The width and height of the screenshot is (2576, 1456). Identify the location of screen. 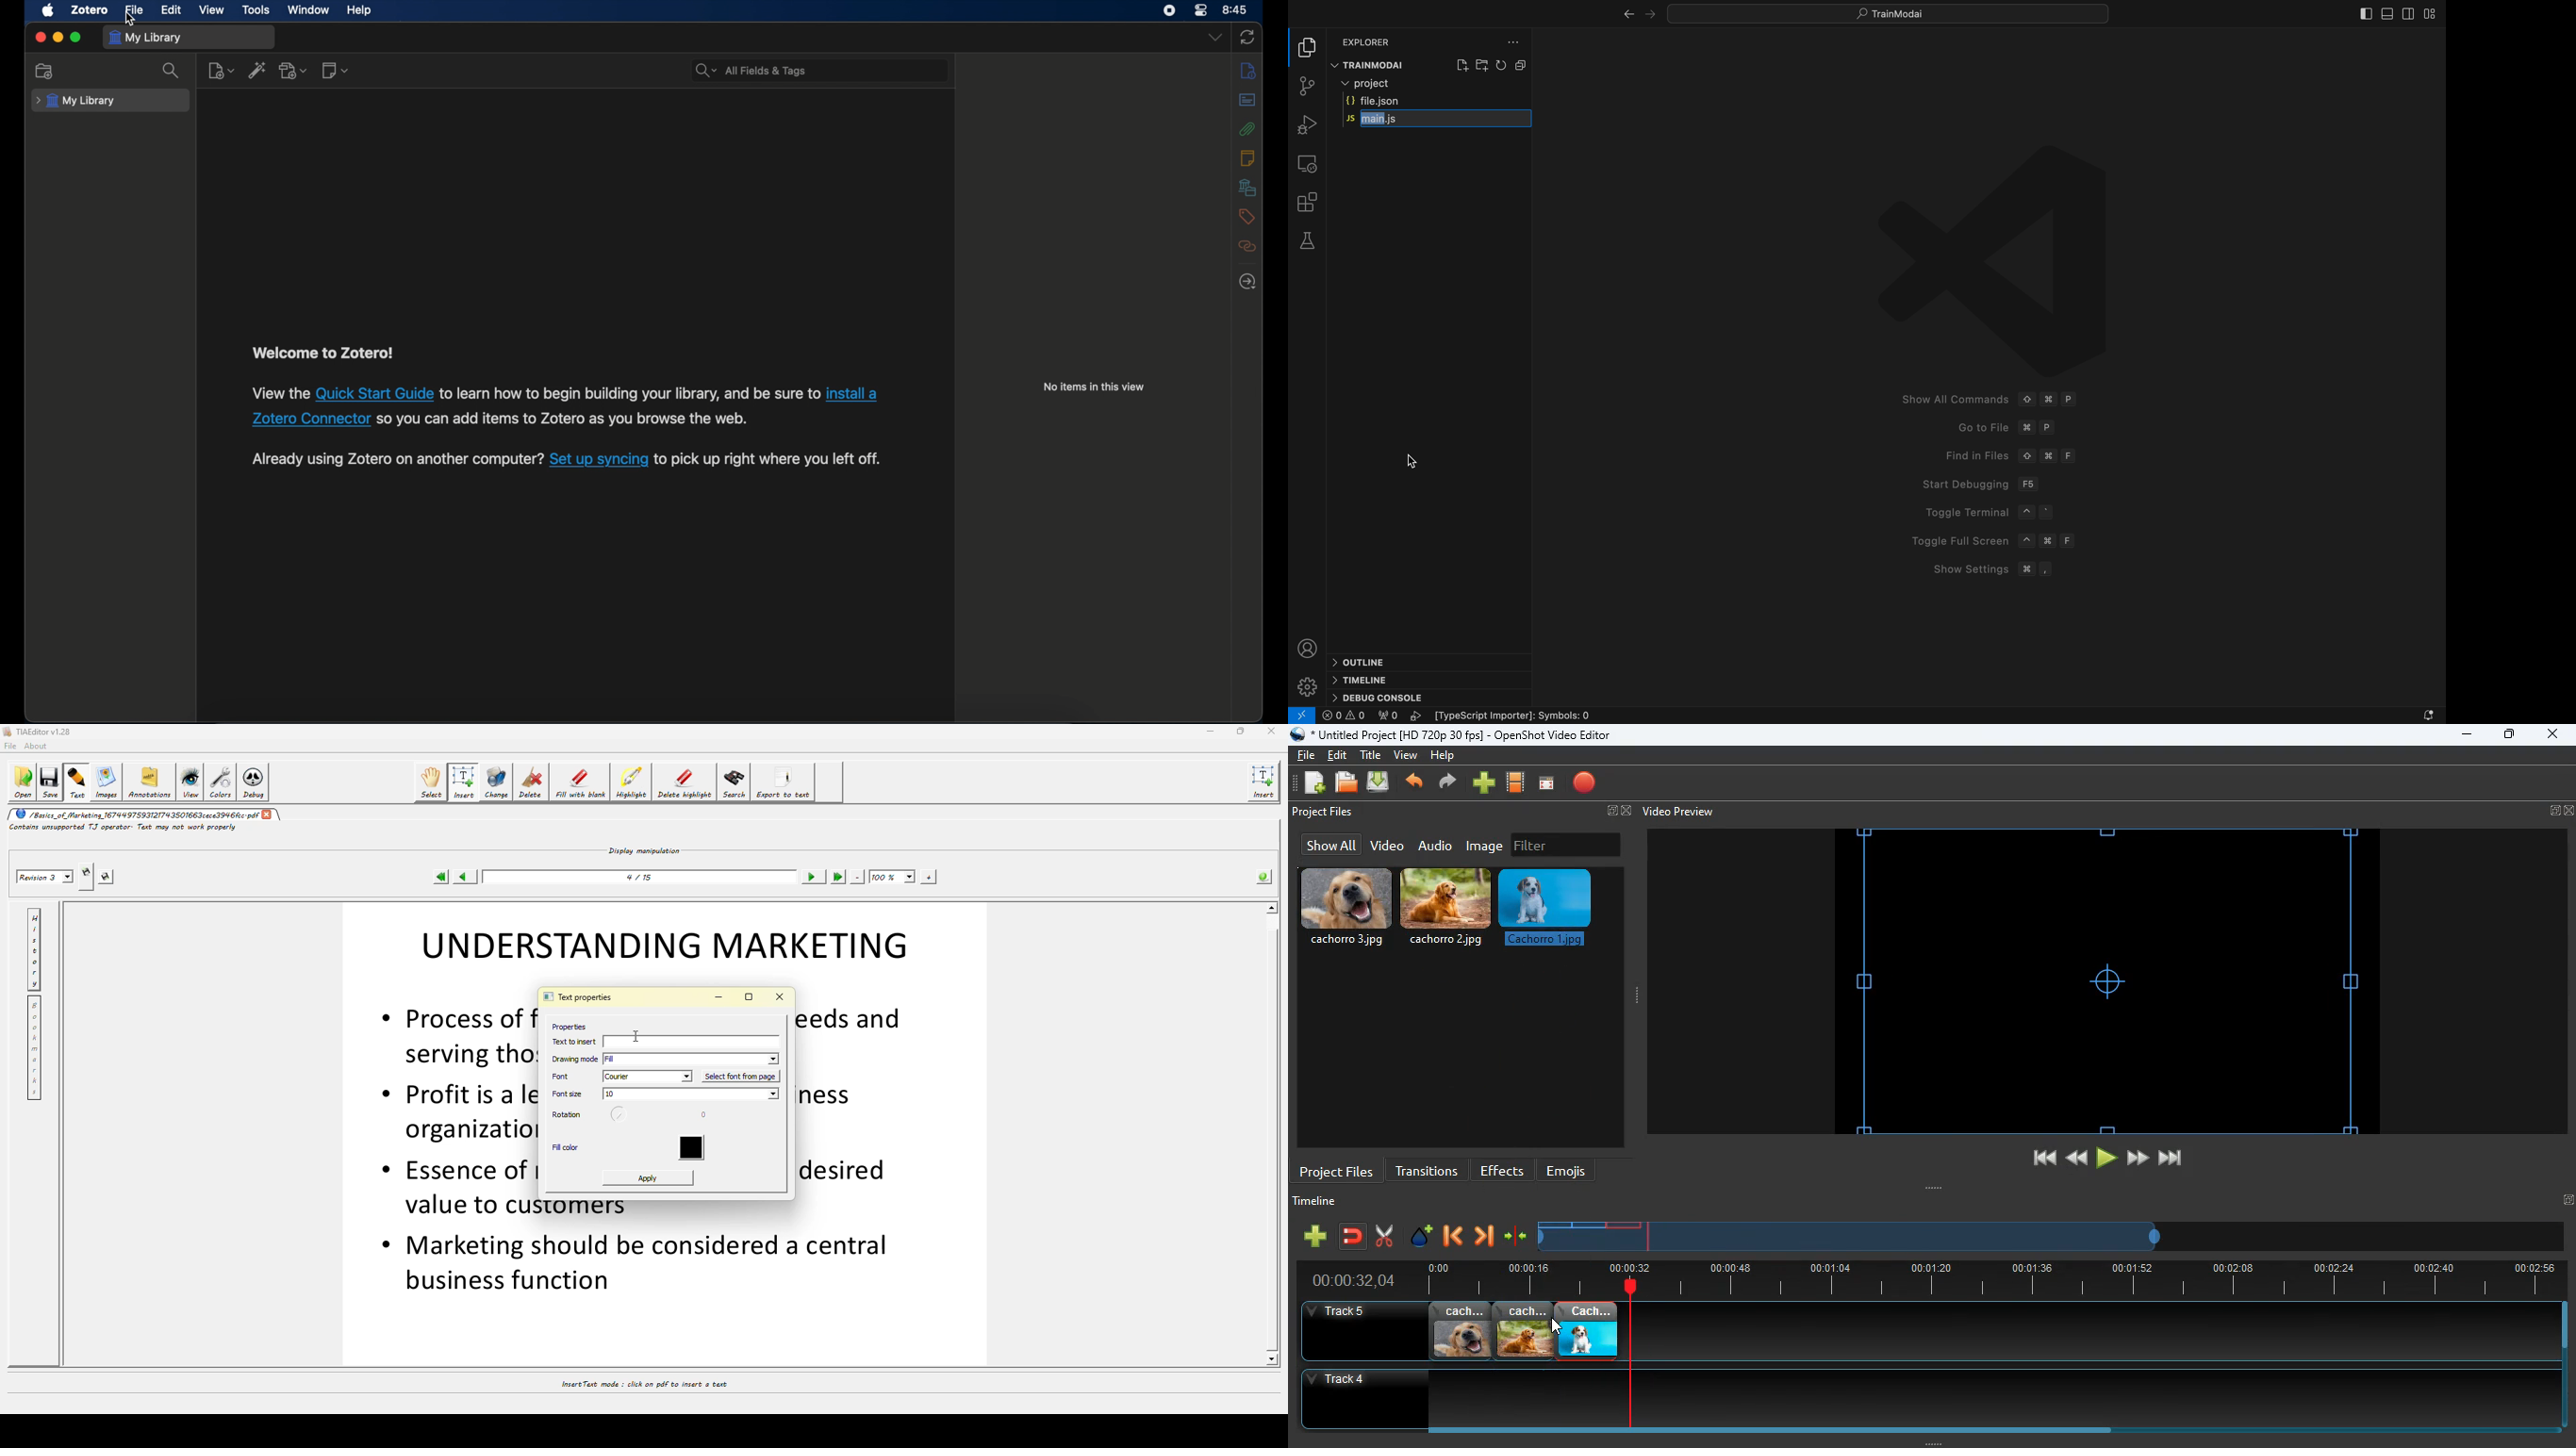
(2107, 980).